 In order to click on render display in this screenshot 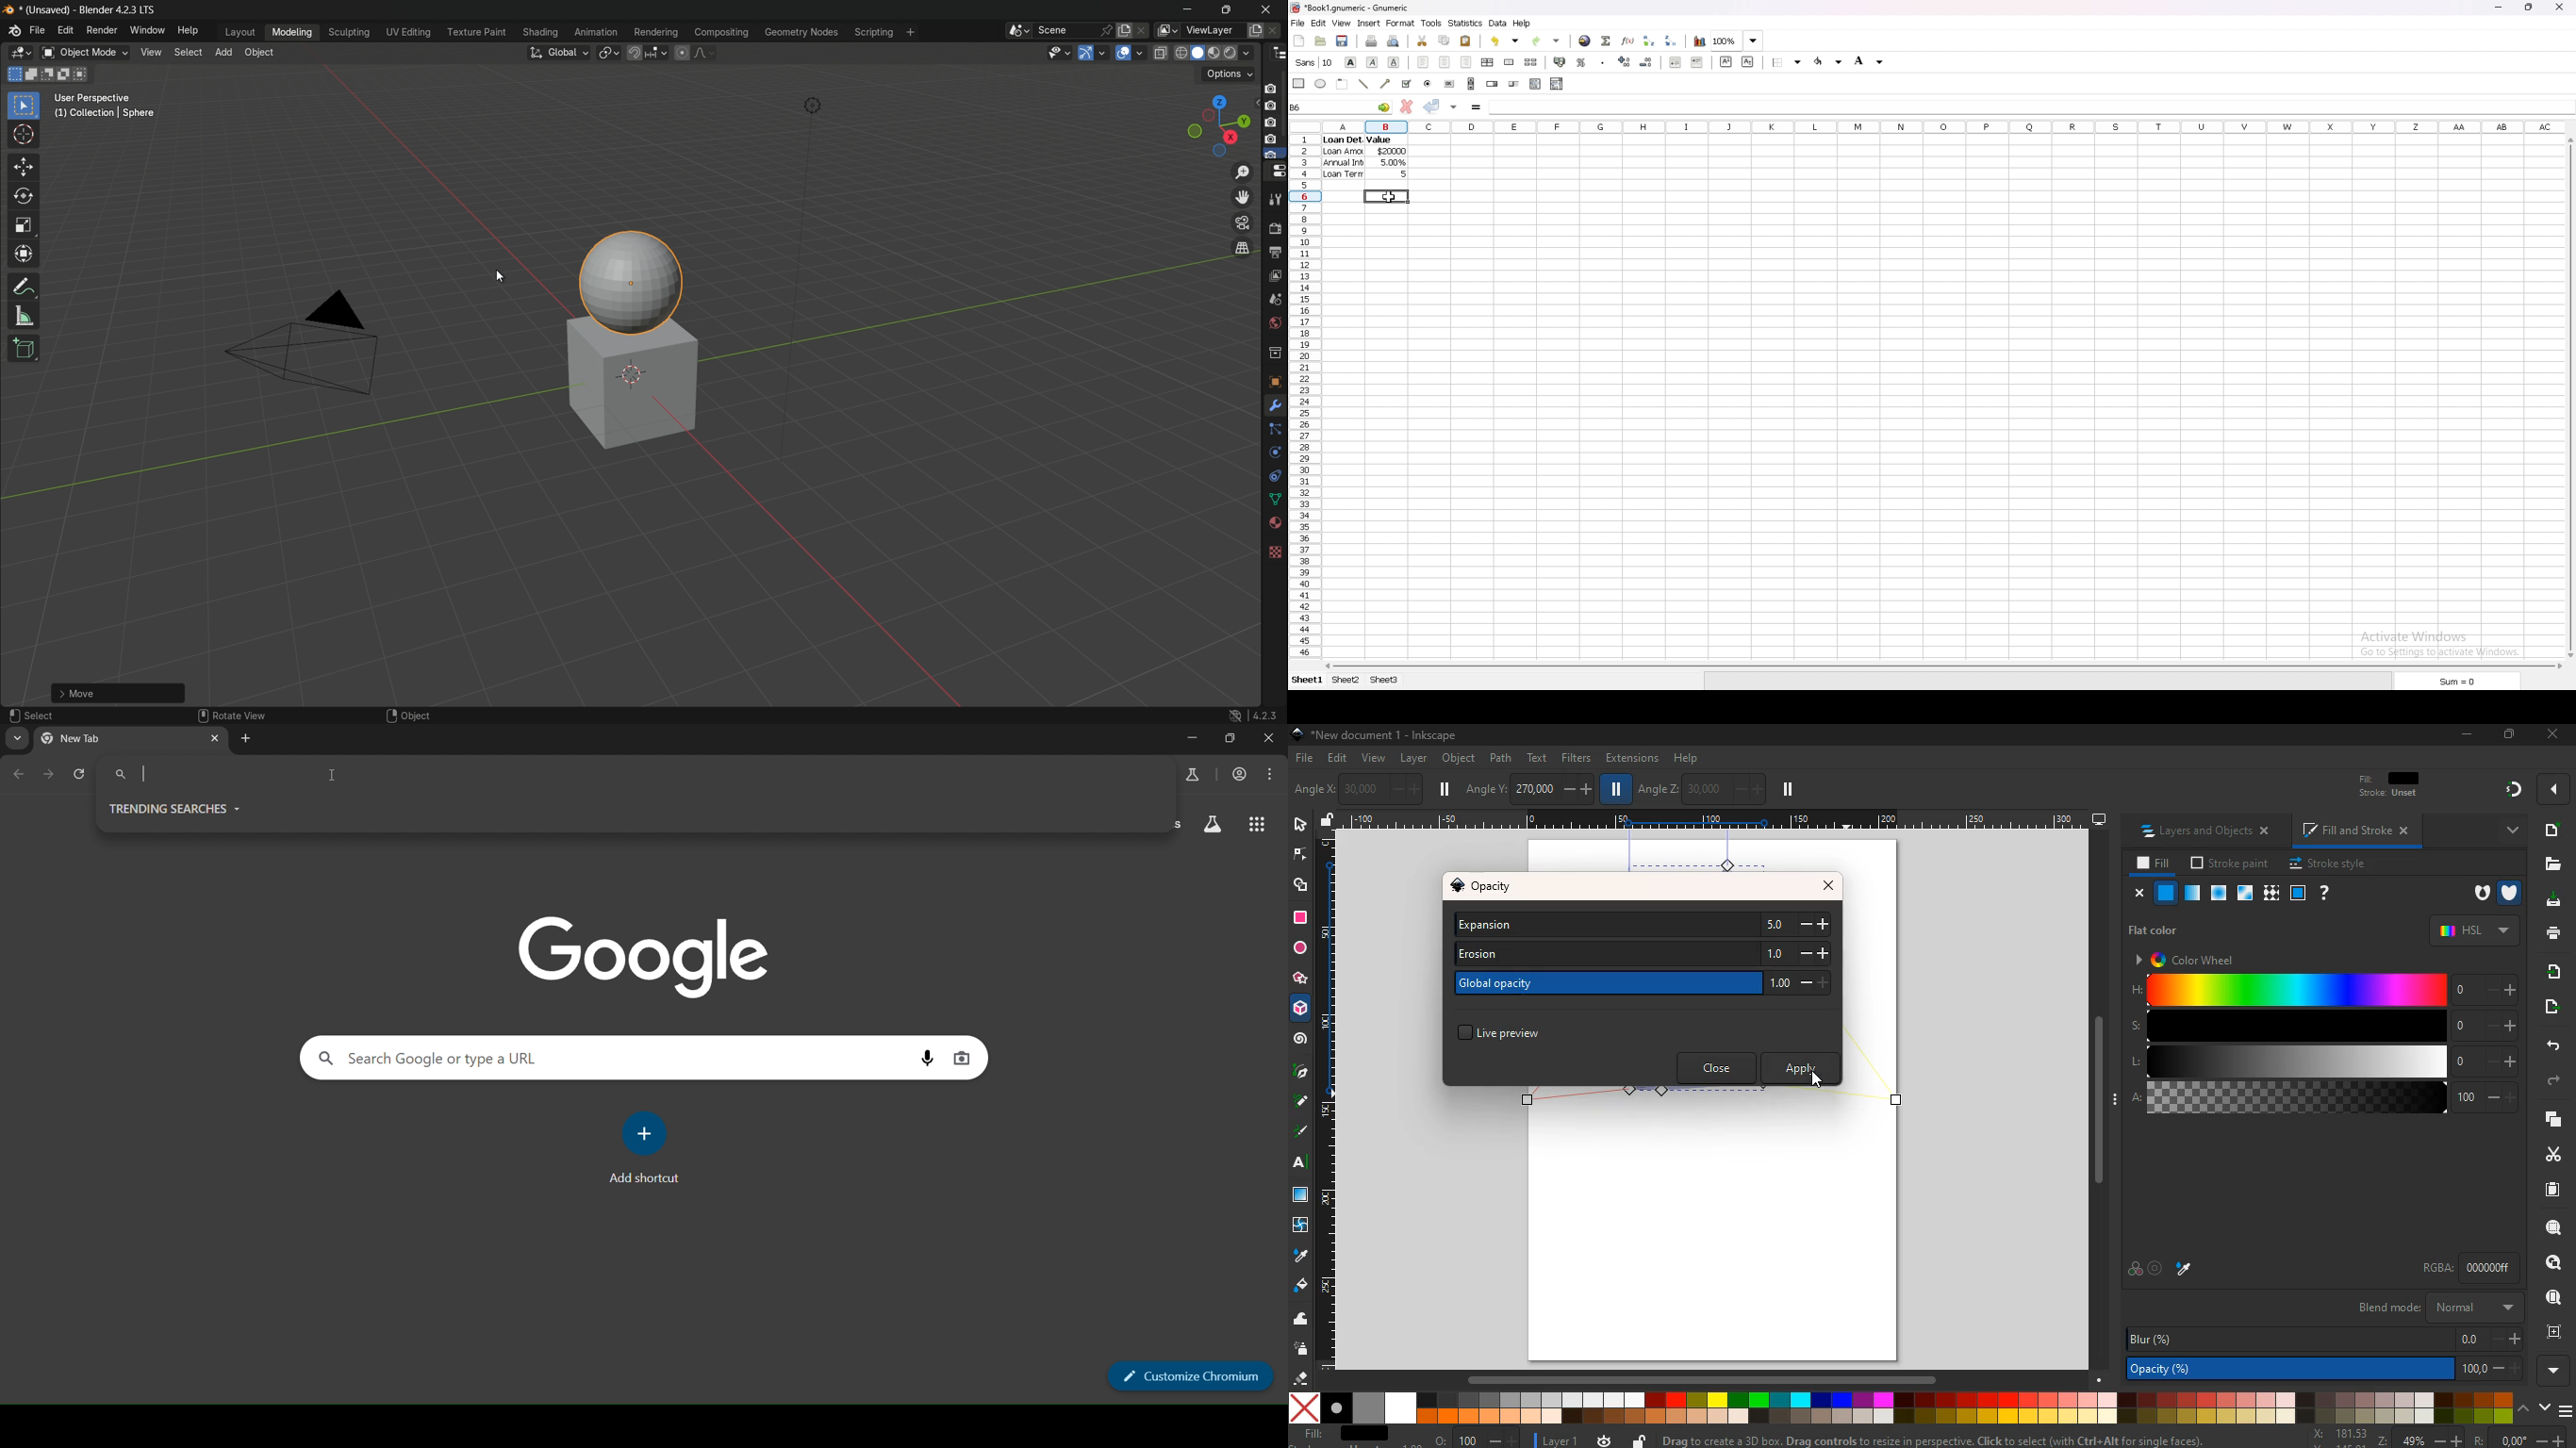, I will do `click(1239, 52)`.